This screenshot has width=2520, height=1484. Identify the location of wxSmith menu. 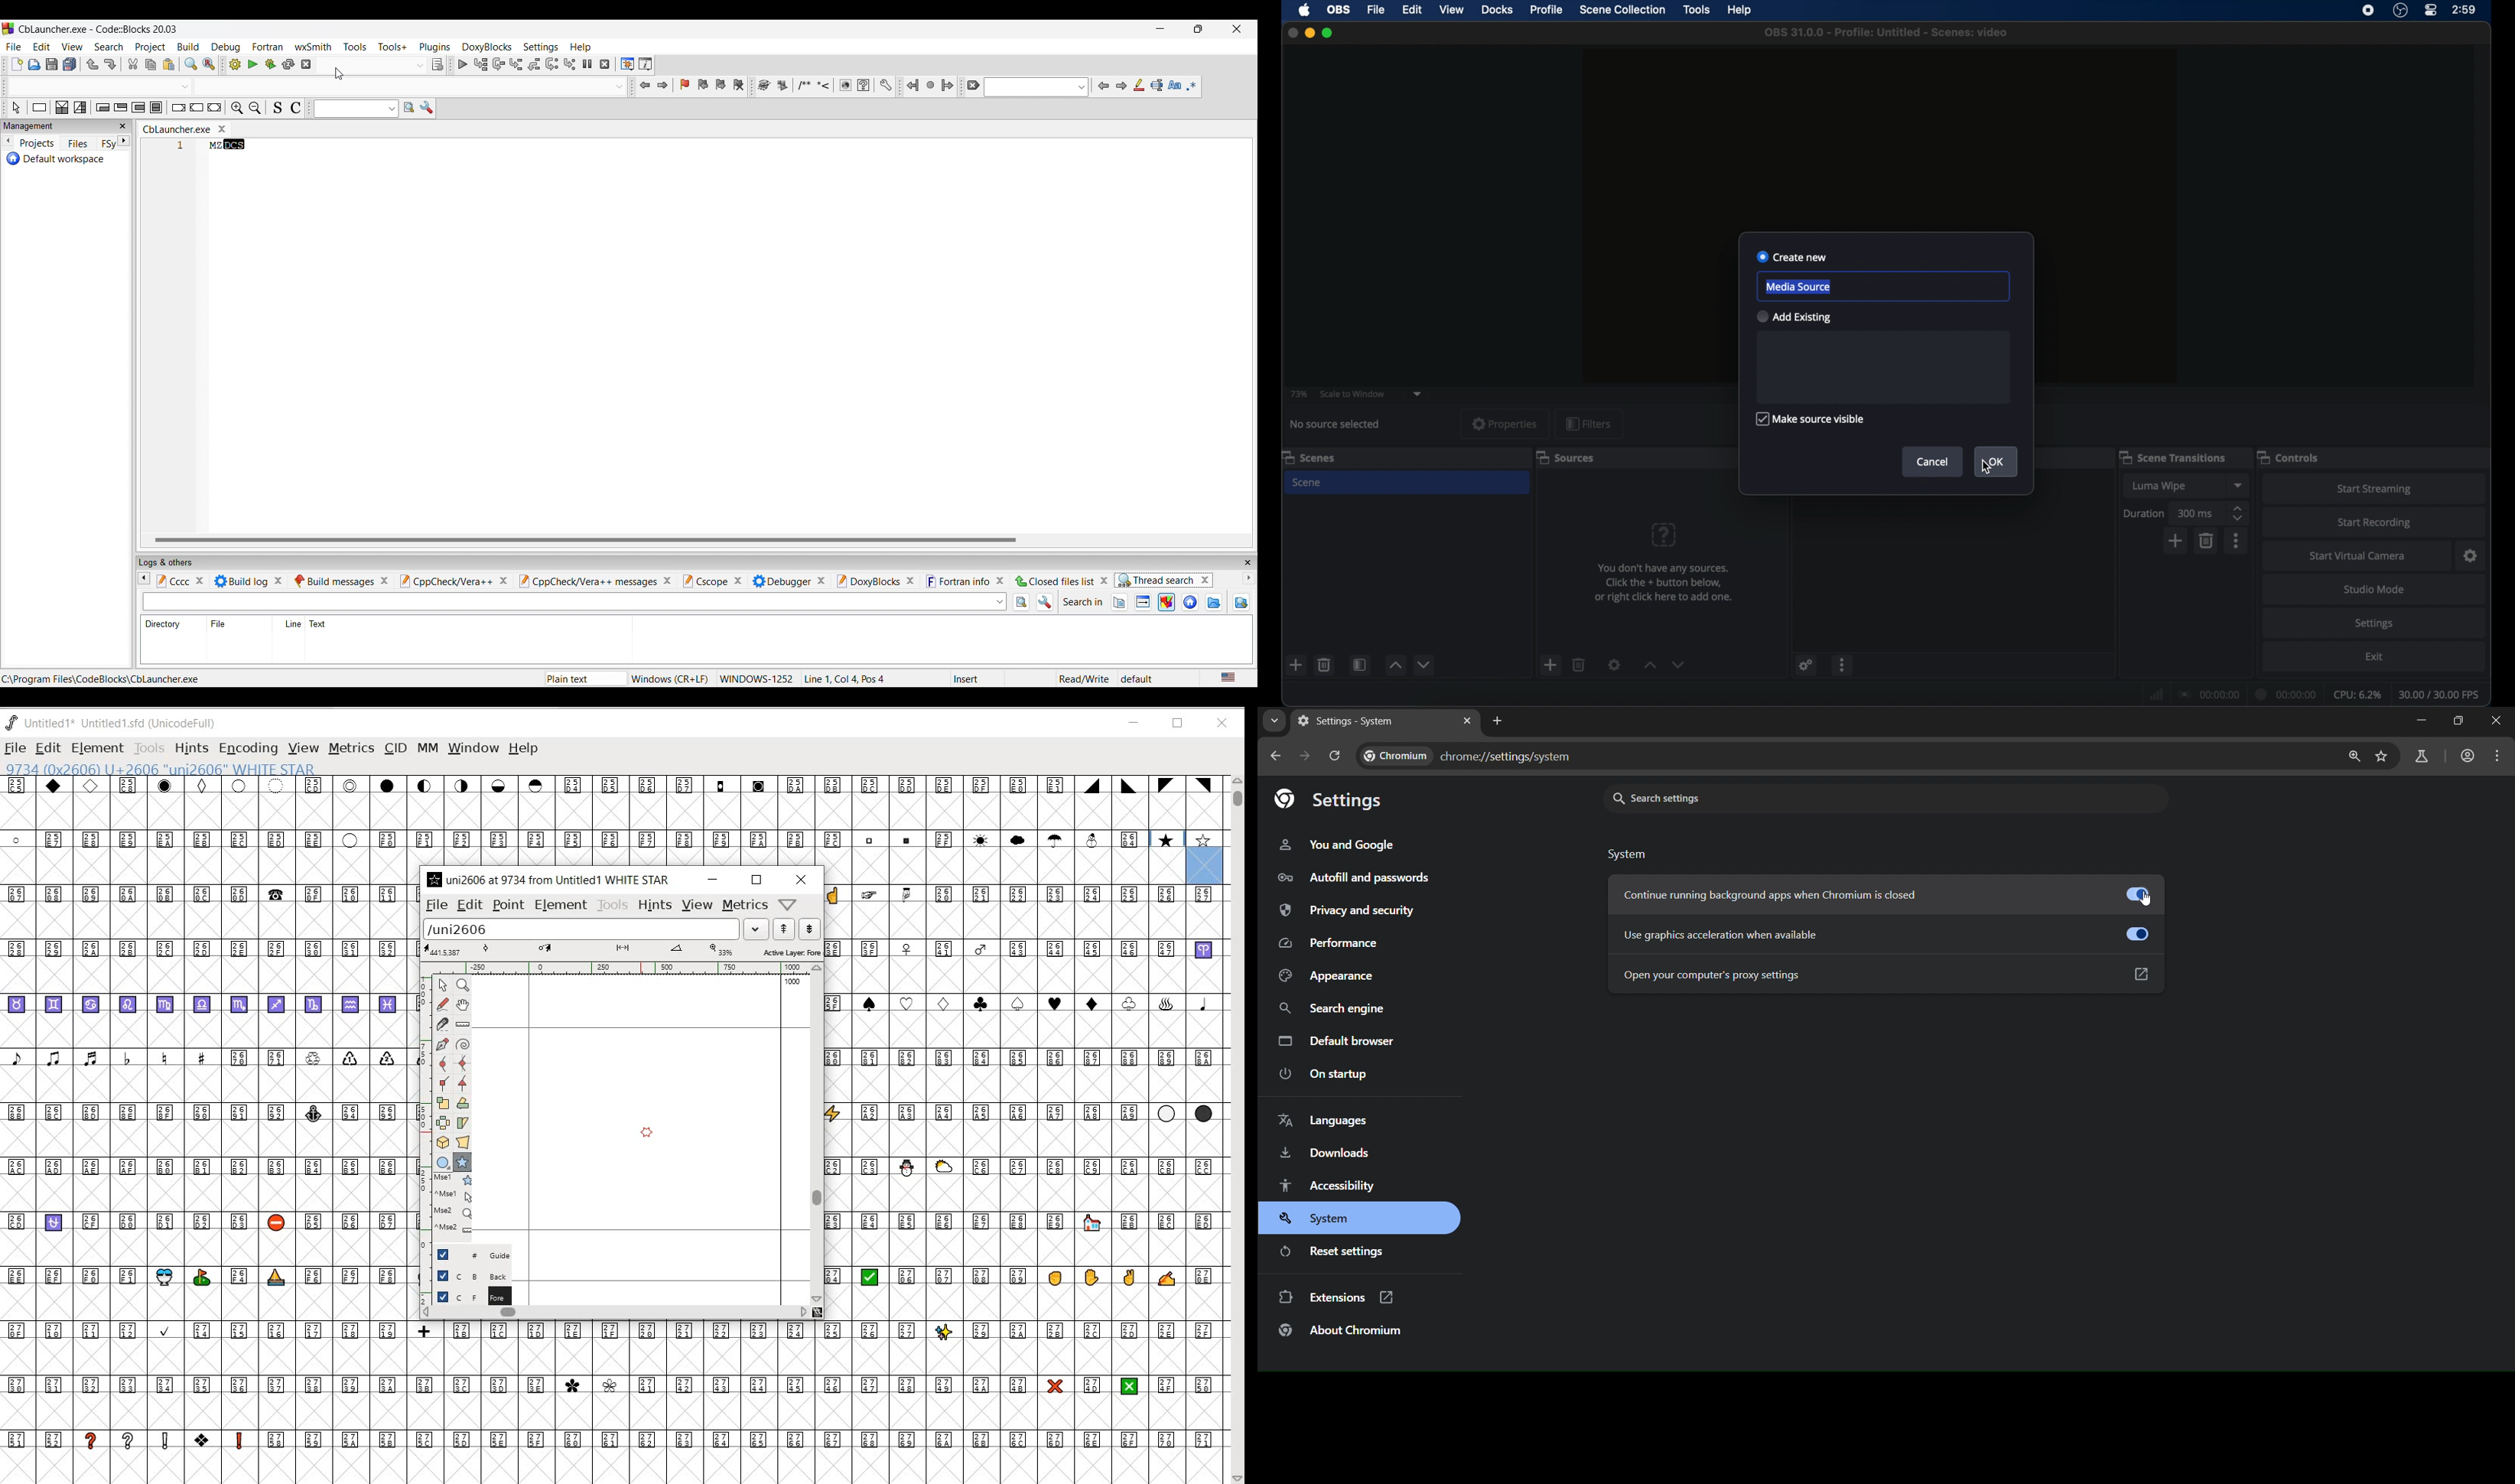
(314, 47).